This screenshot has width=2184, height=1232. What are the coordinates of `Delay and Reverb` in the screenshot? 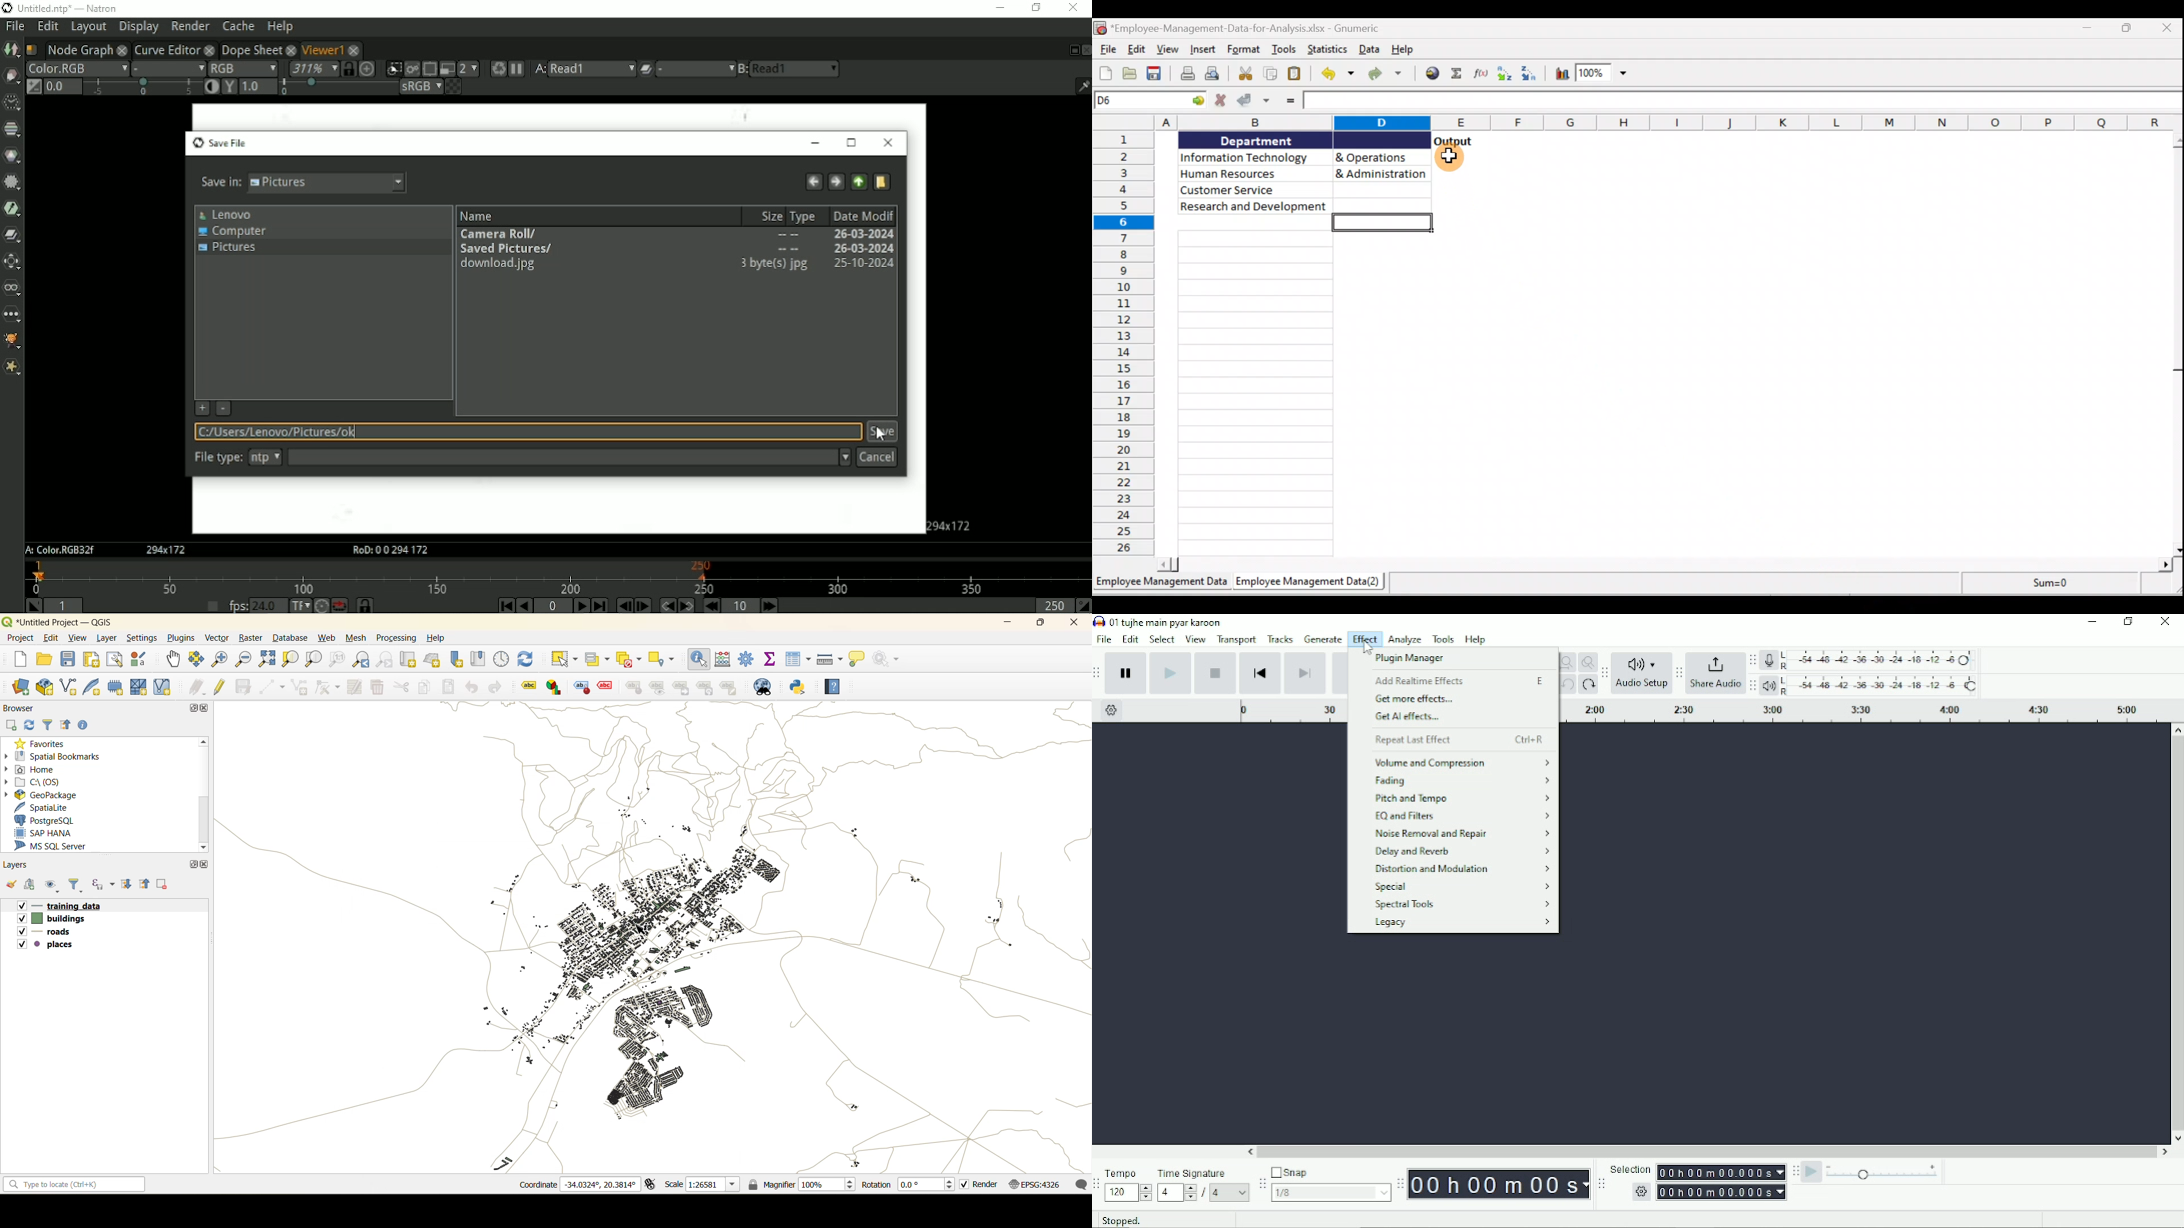 It's located at (1462, 852).